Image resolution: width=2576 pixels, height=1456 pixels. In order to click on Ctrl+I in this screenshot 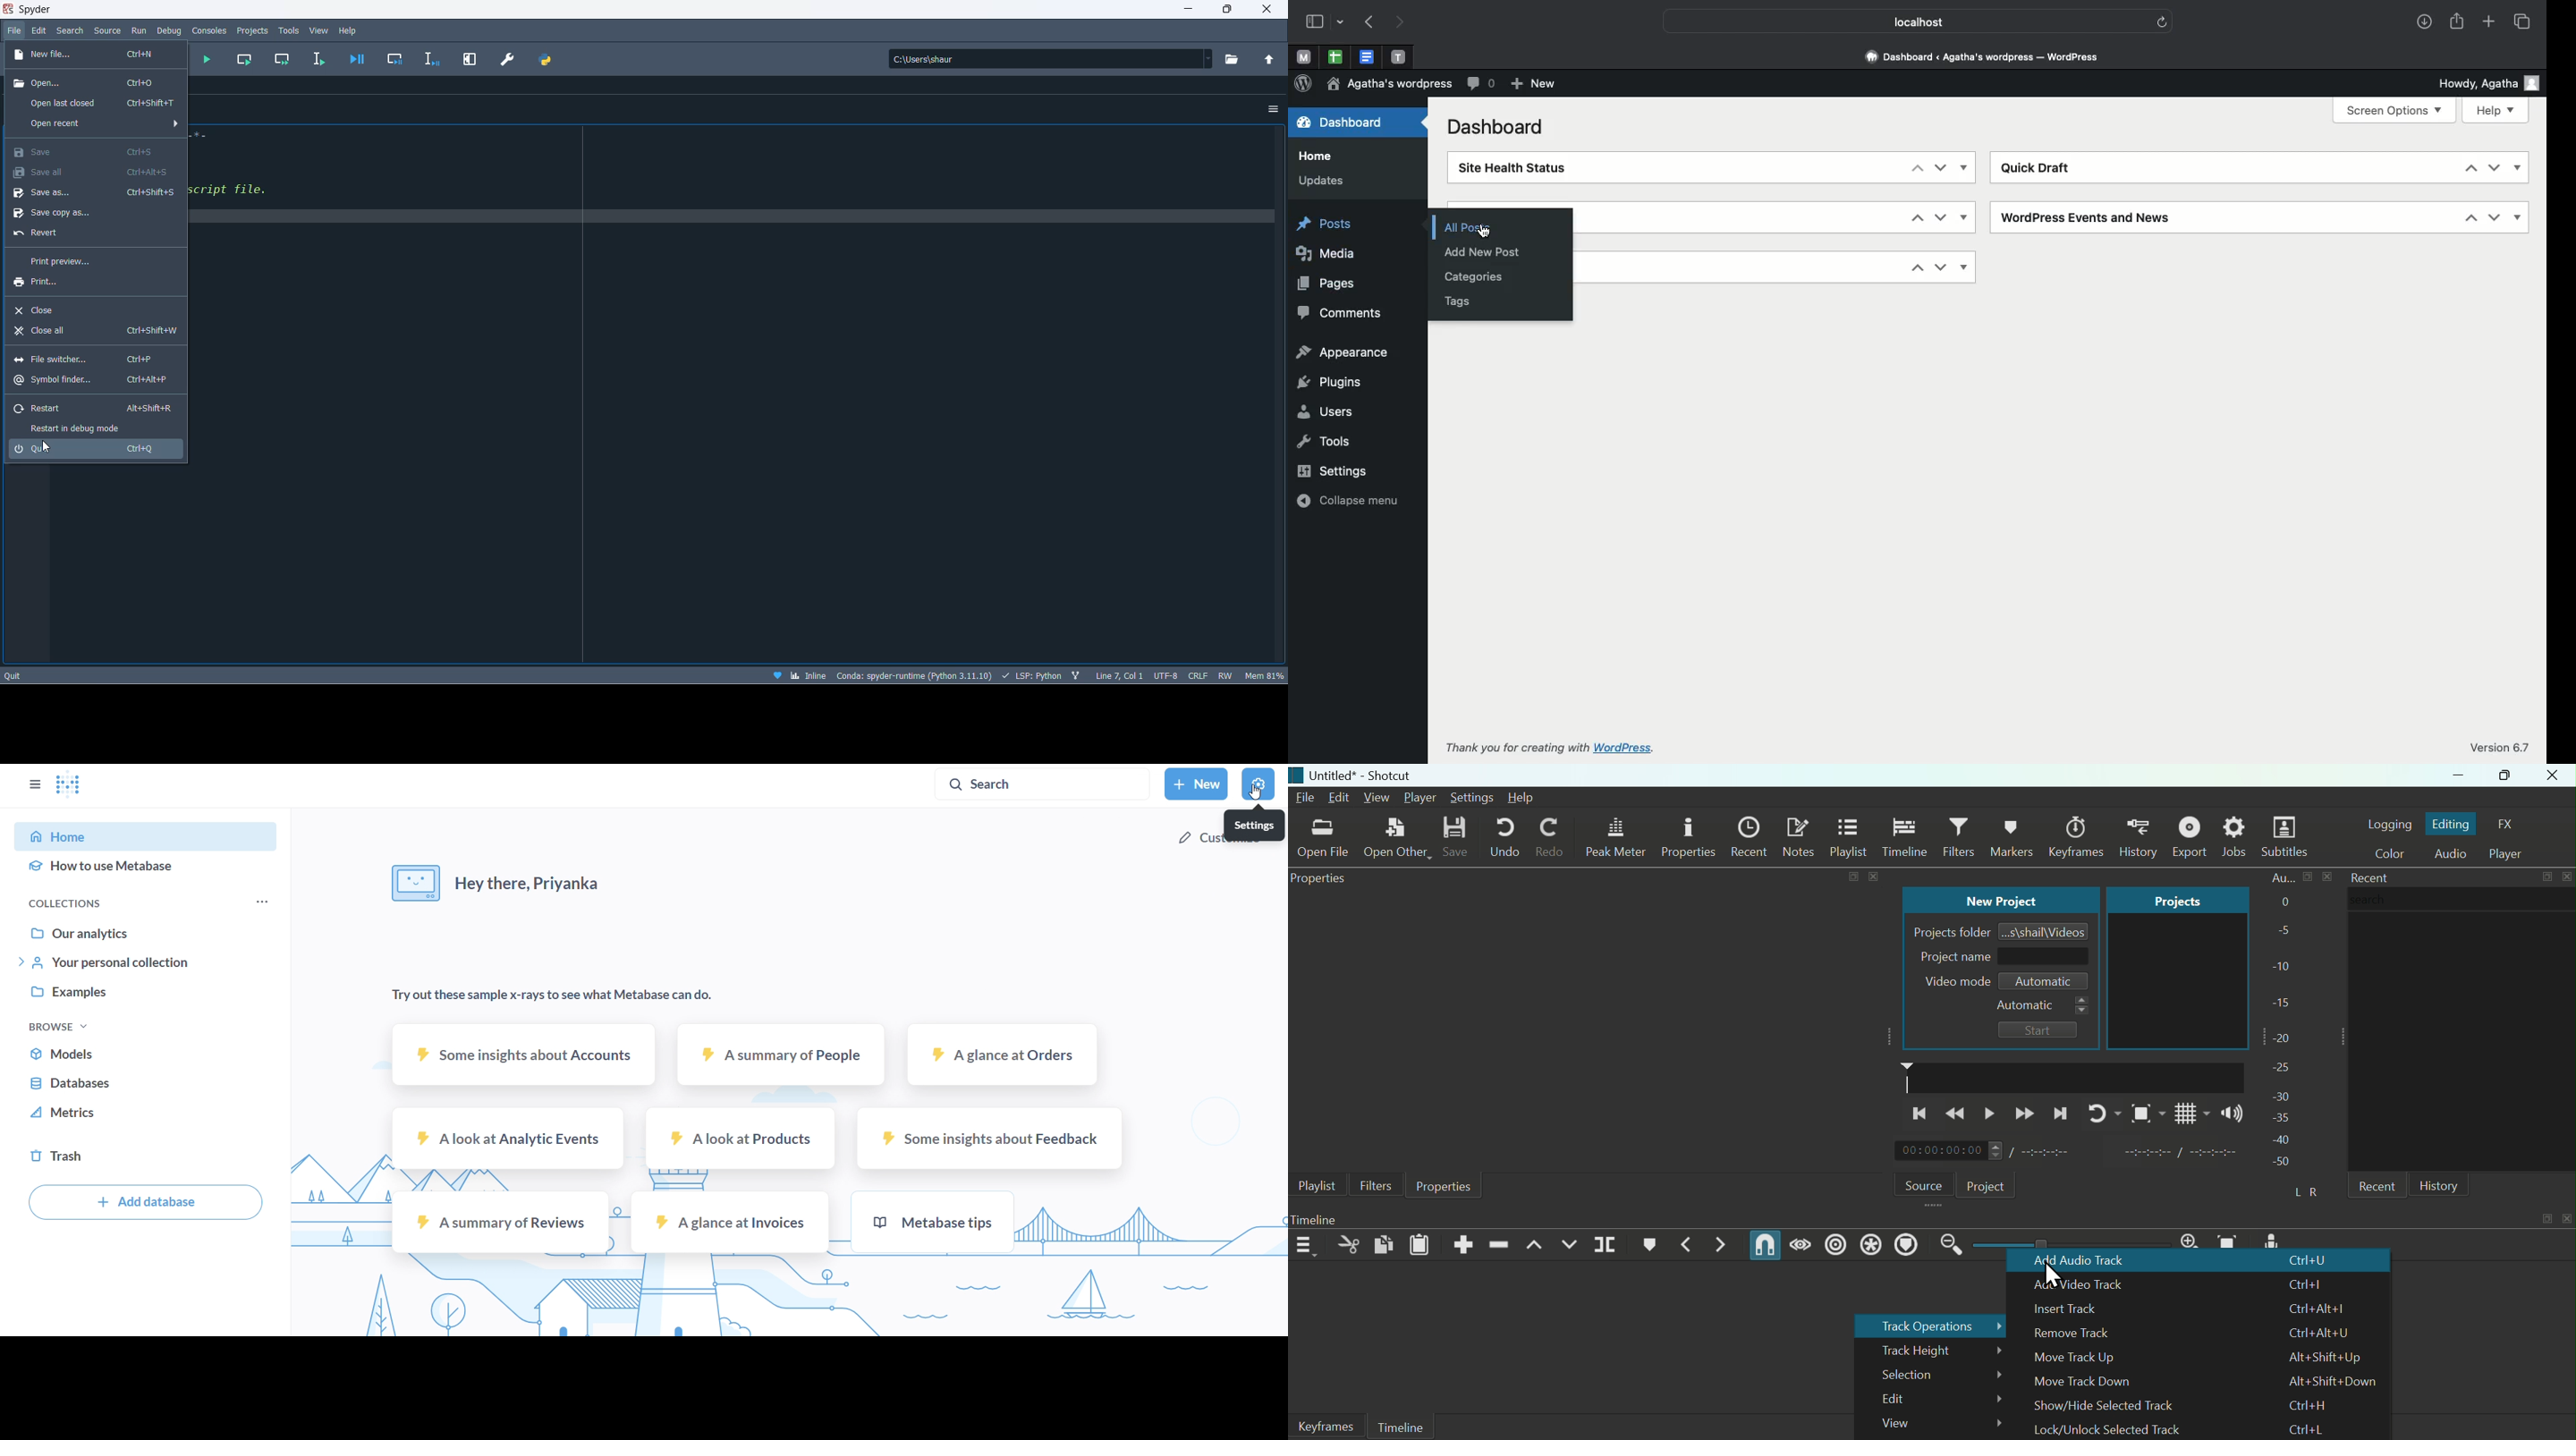, I will do `click(2311, 1285)`.